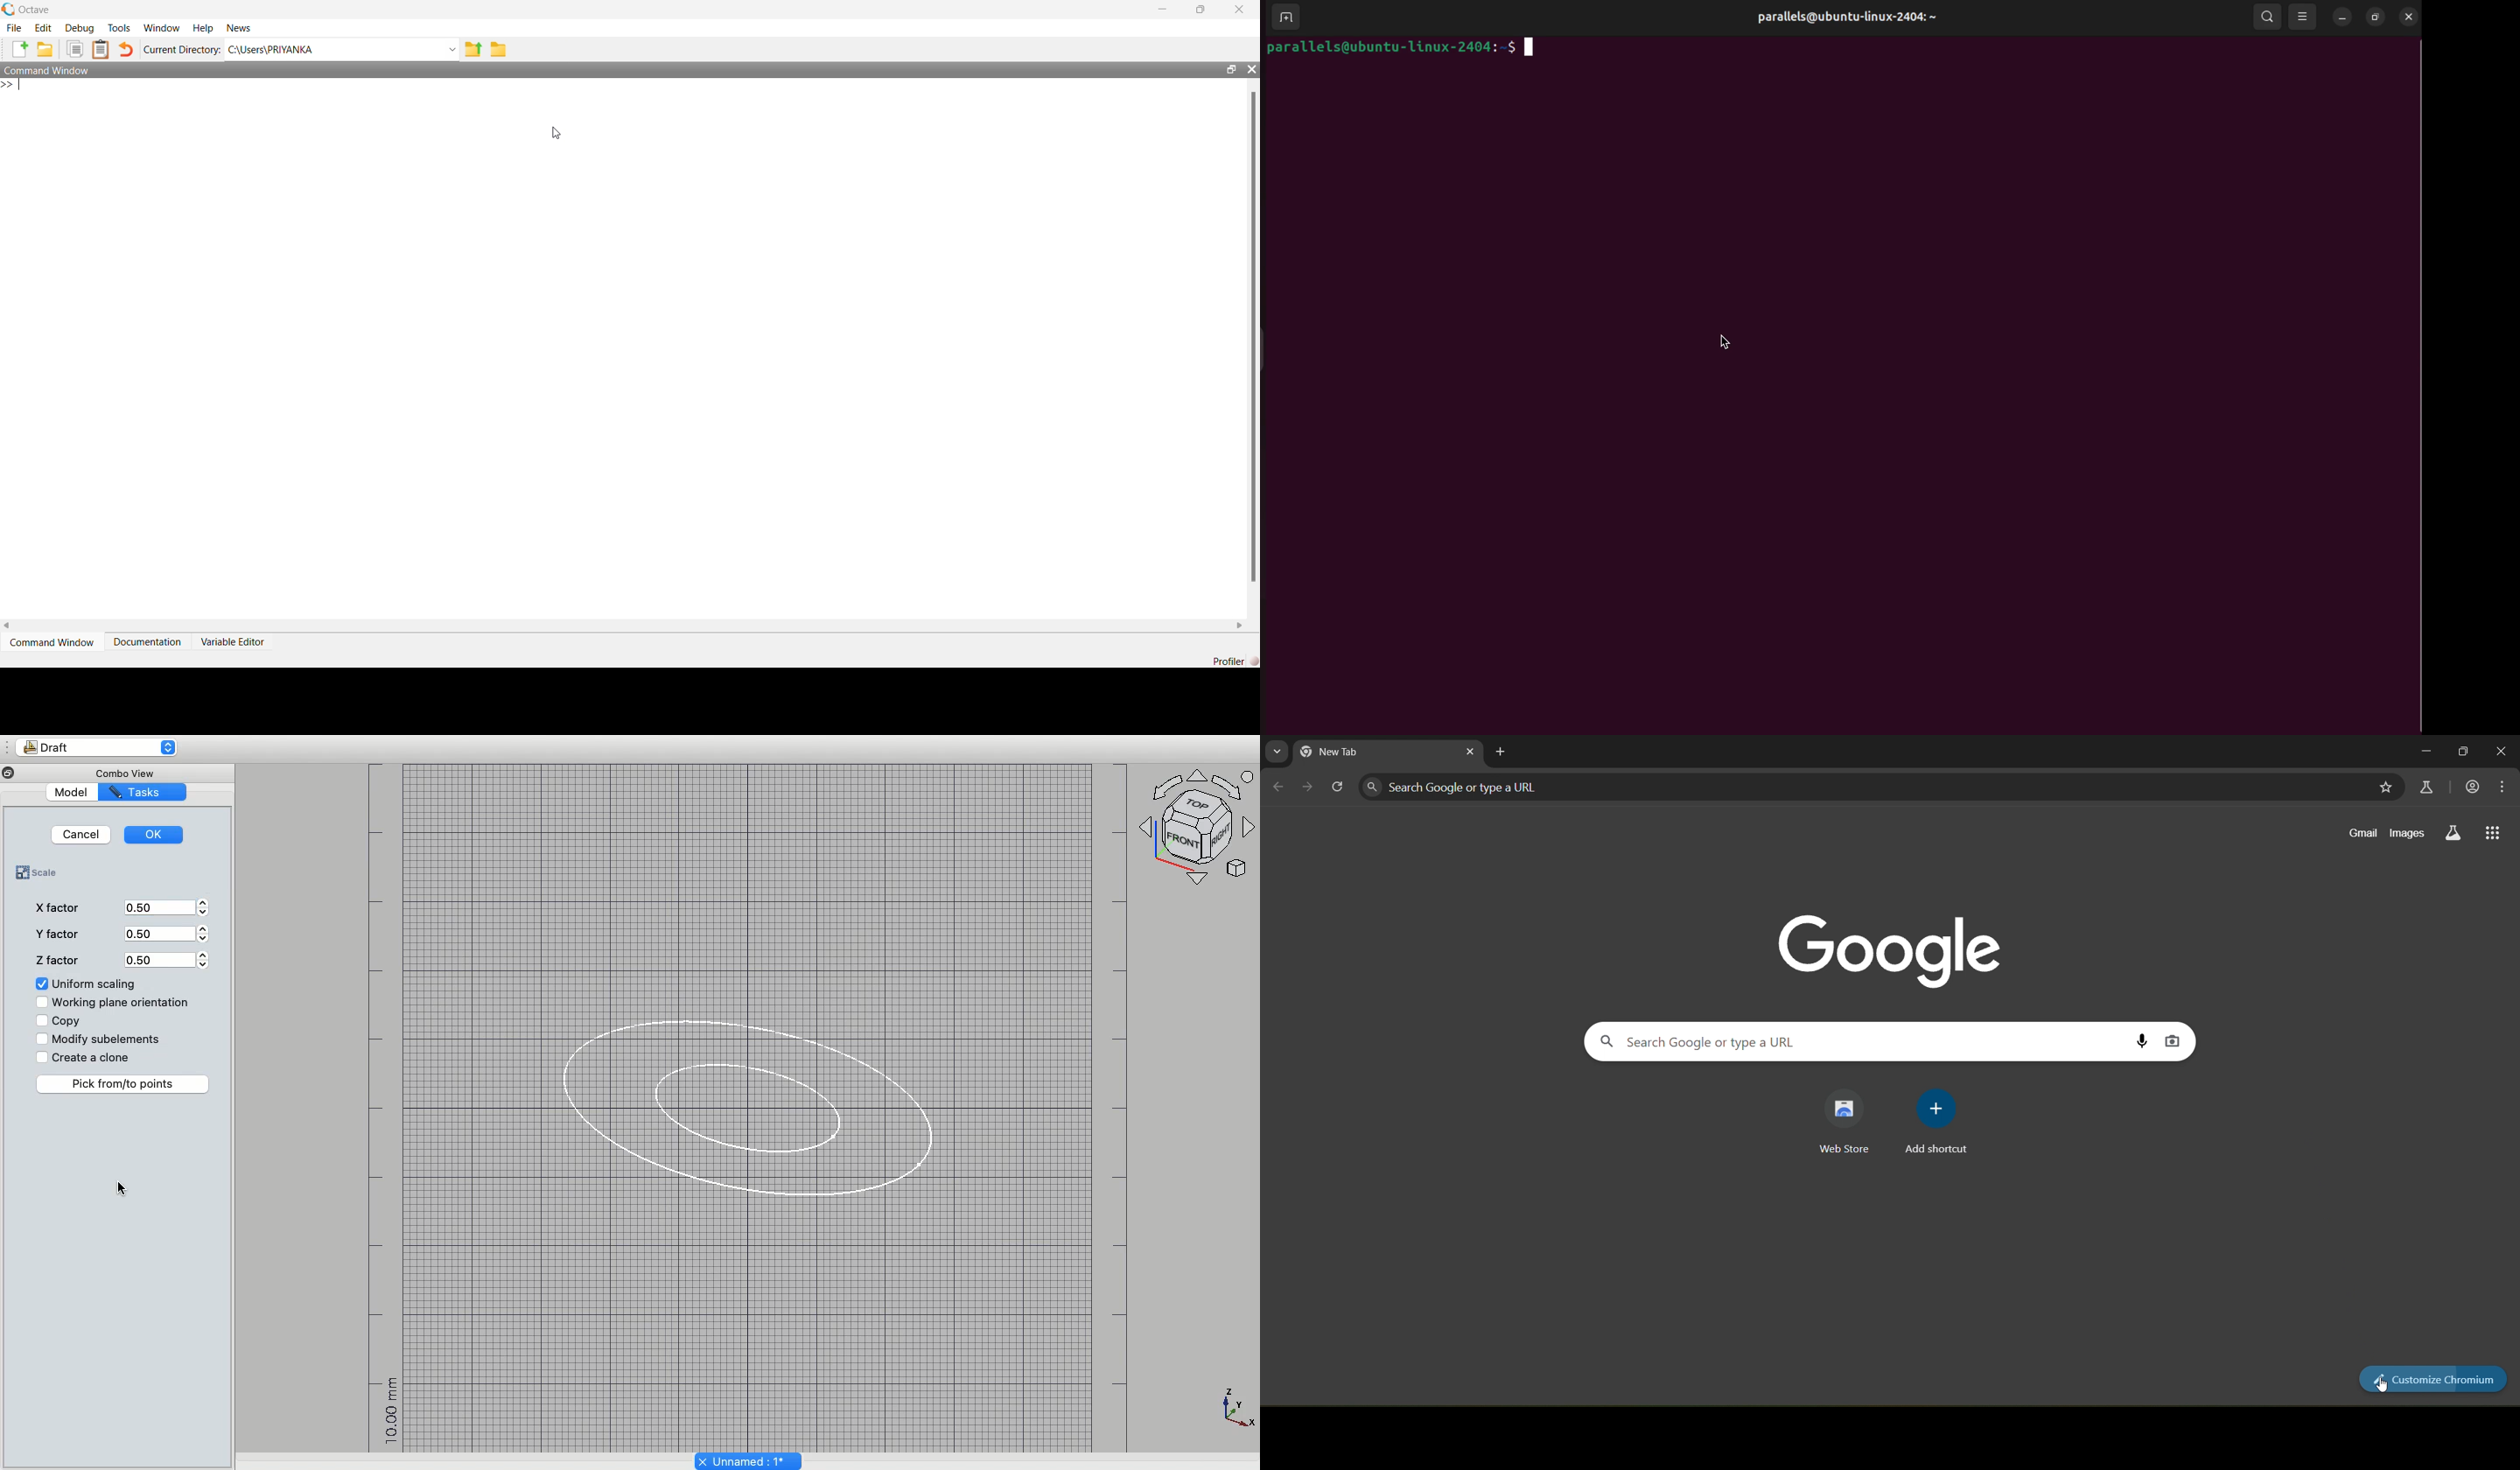  What do you see at coordinates (87, 1057) in the screenshot?
I see `Create a clone` at bounding box center [87, 1057].